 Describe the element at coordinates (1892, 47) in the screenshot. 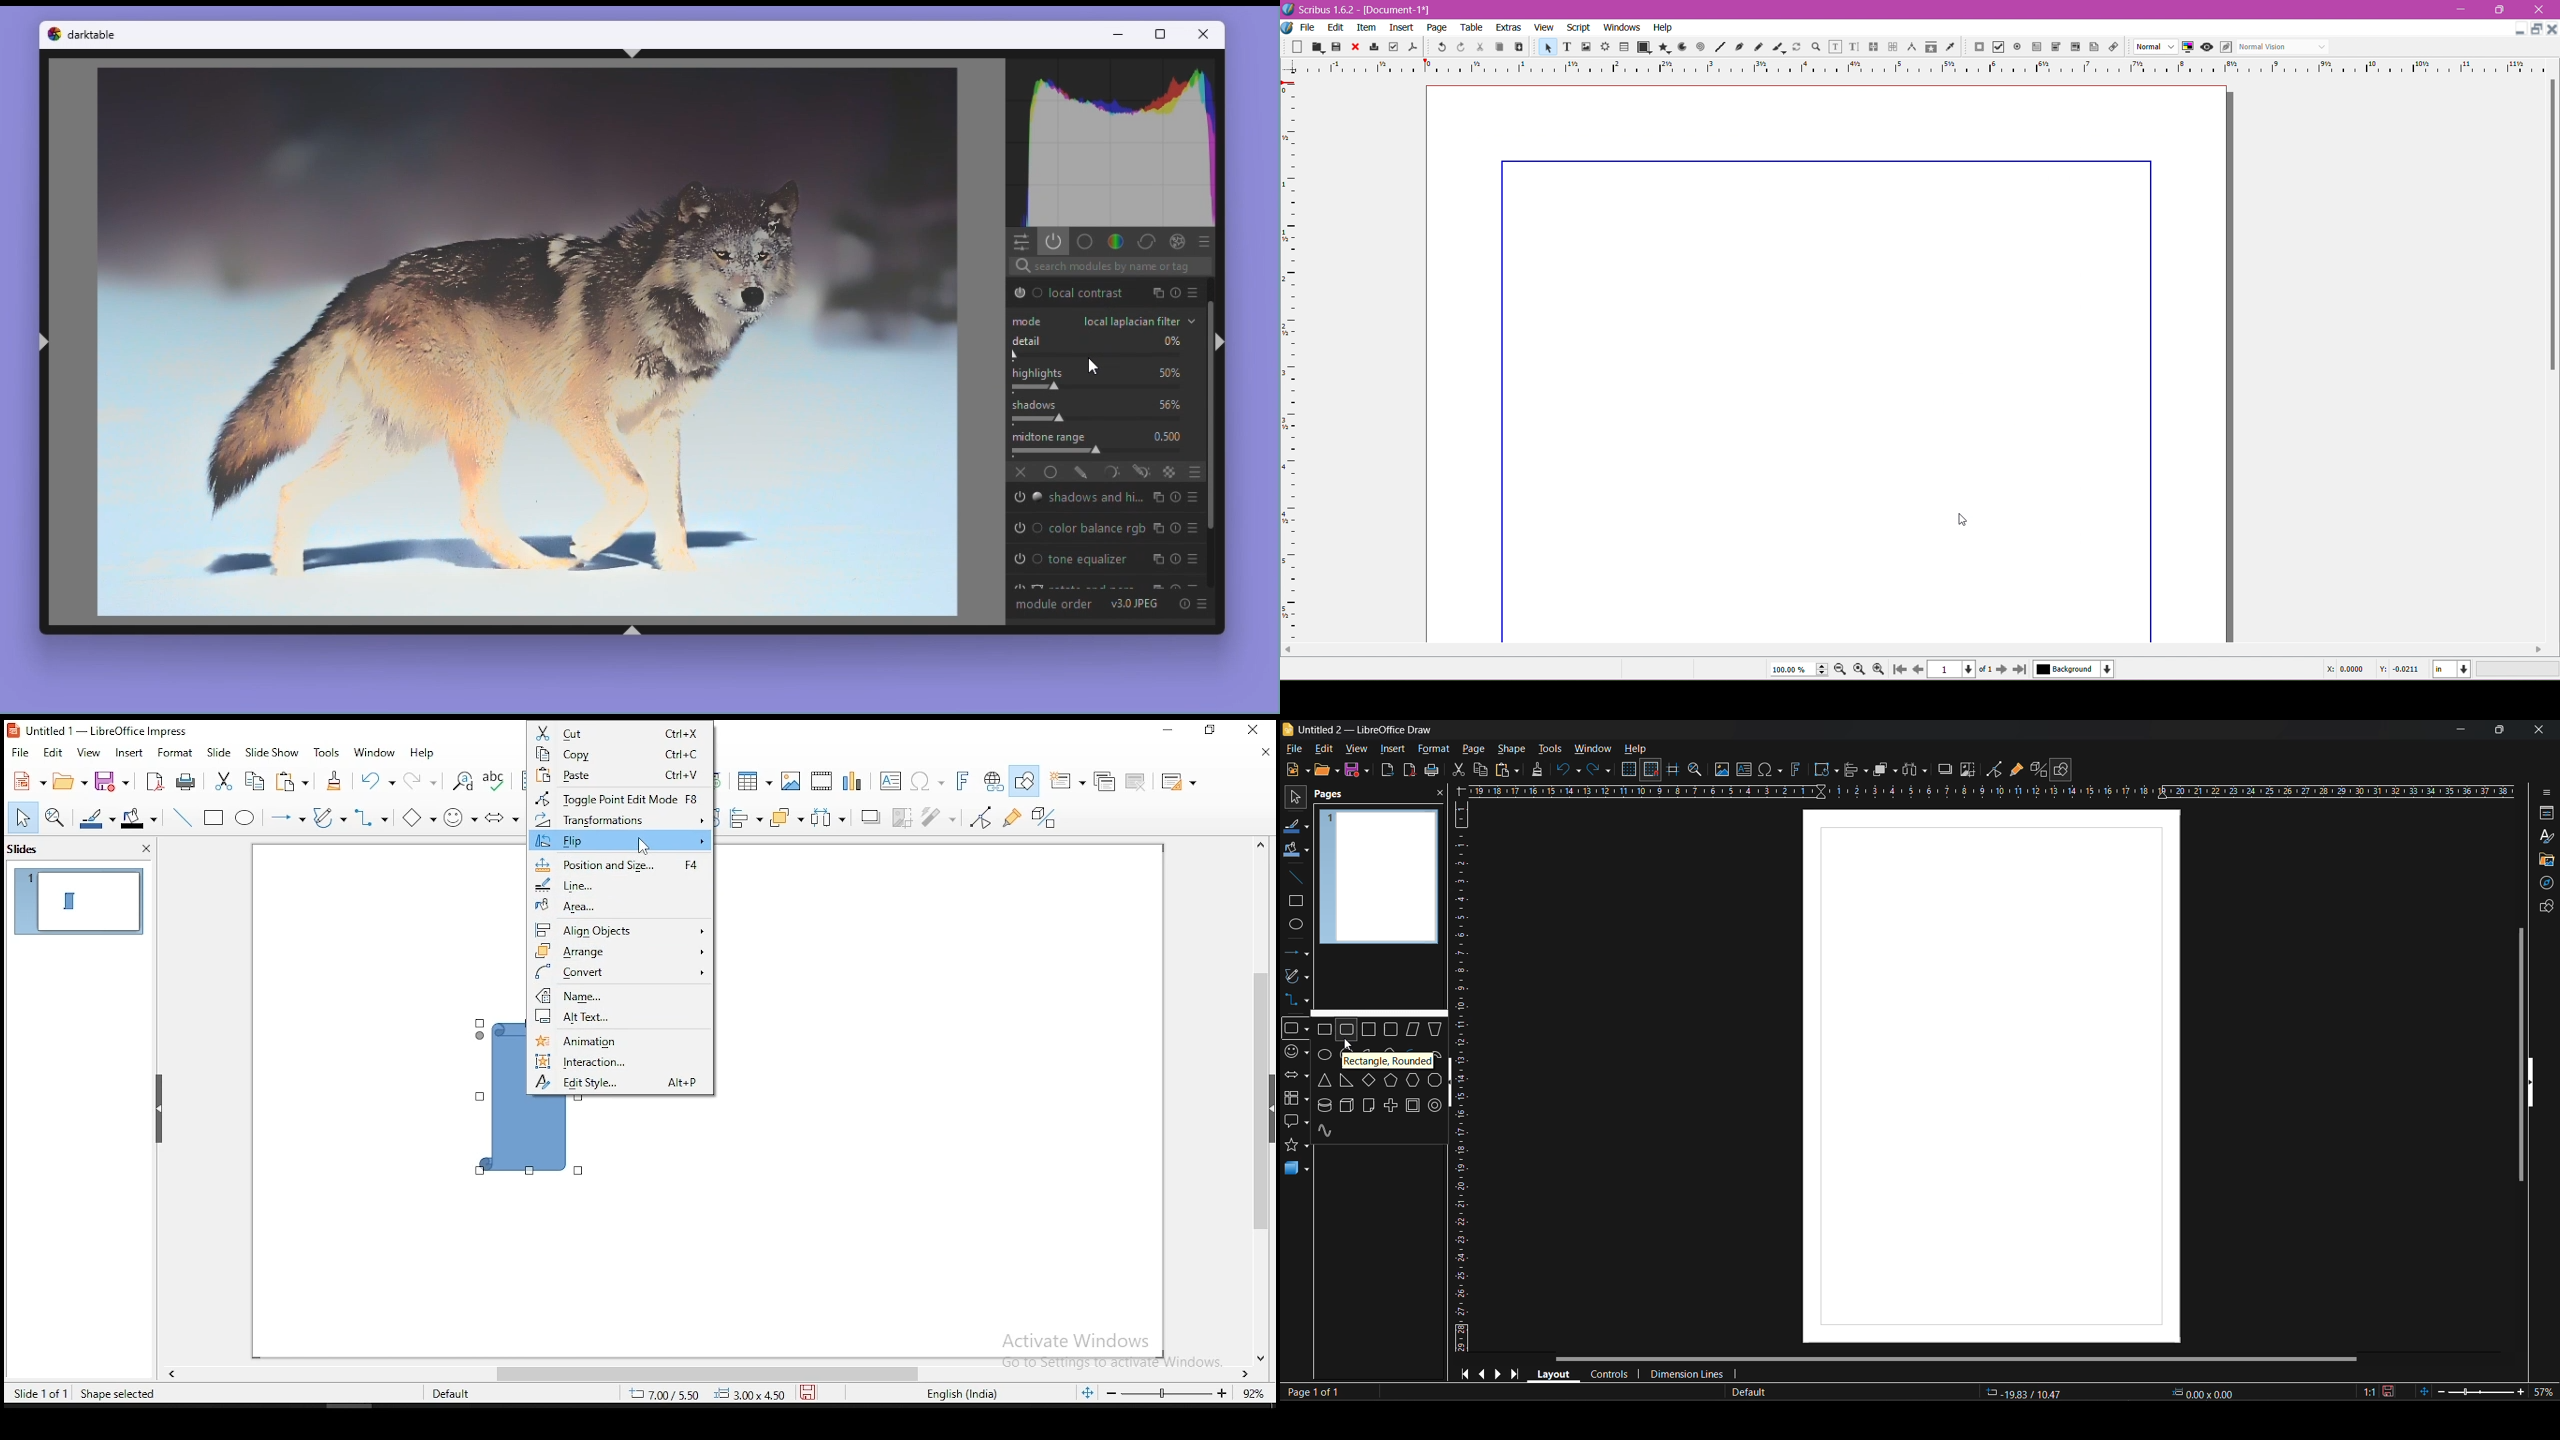

I see `Unlink Text Frames` at that location.